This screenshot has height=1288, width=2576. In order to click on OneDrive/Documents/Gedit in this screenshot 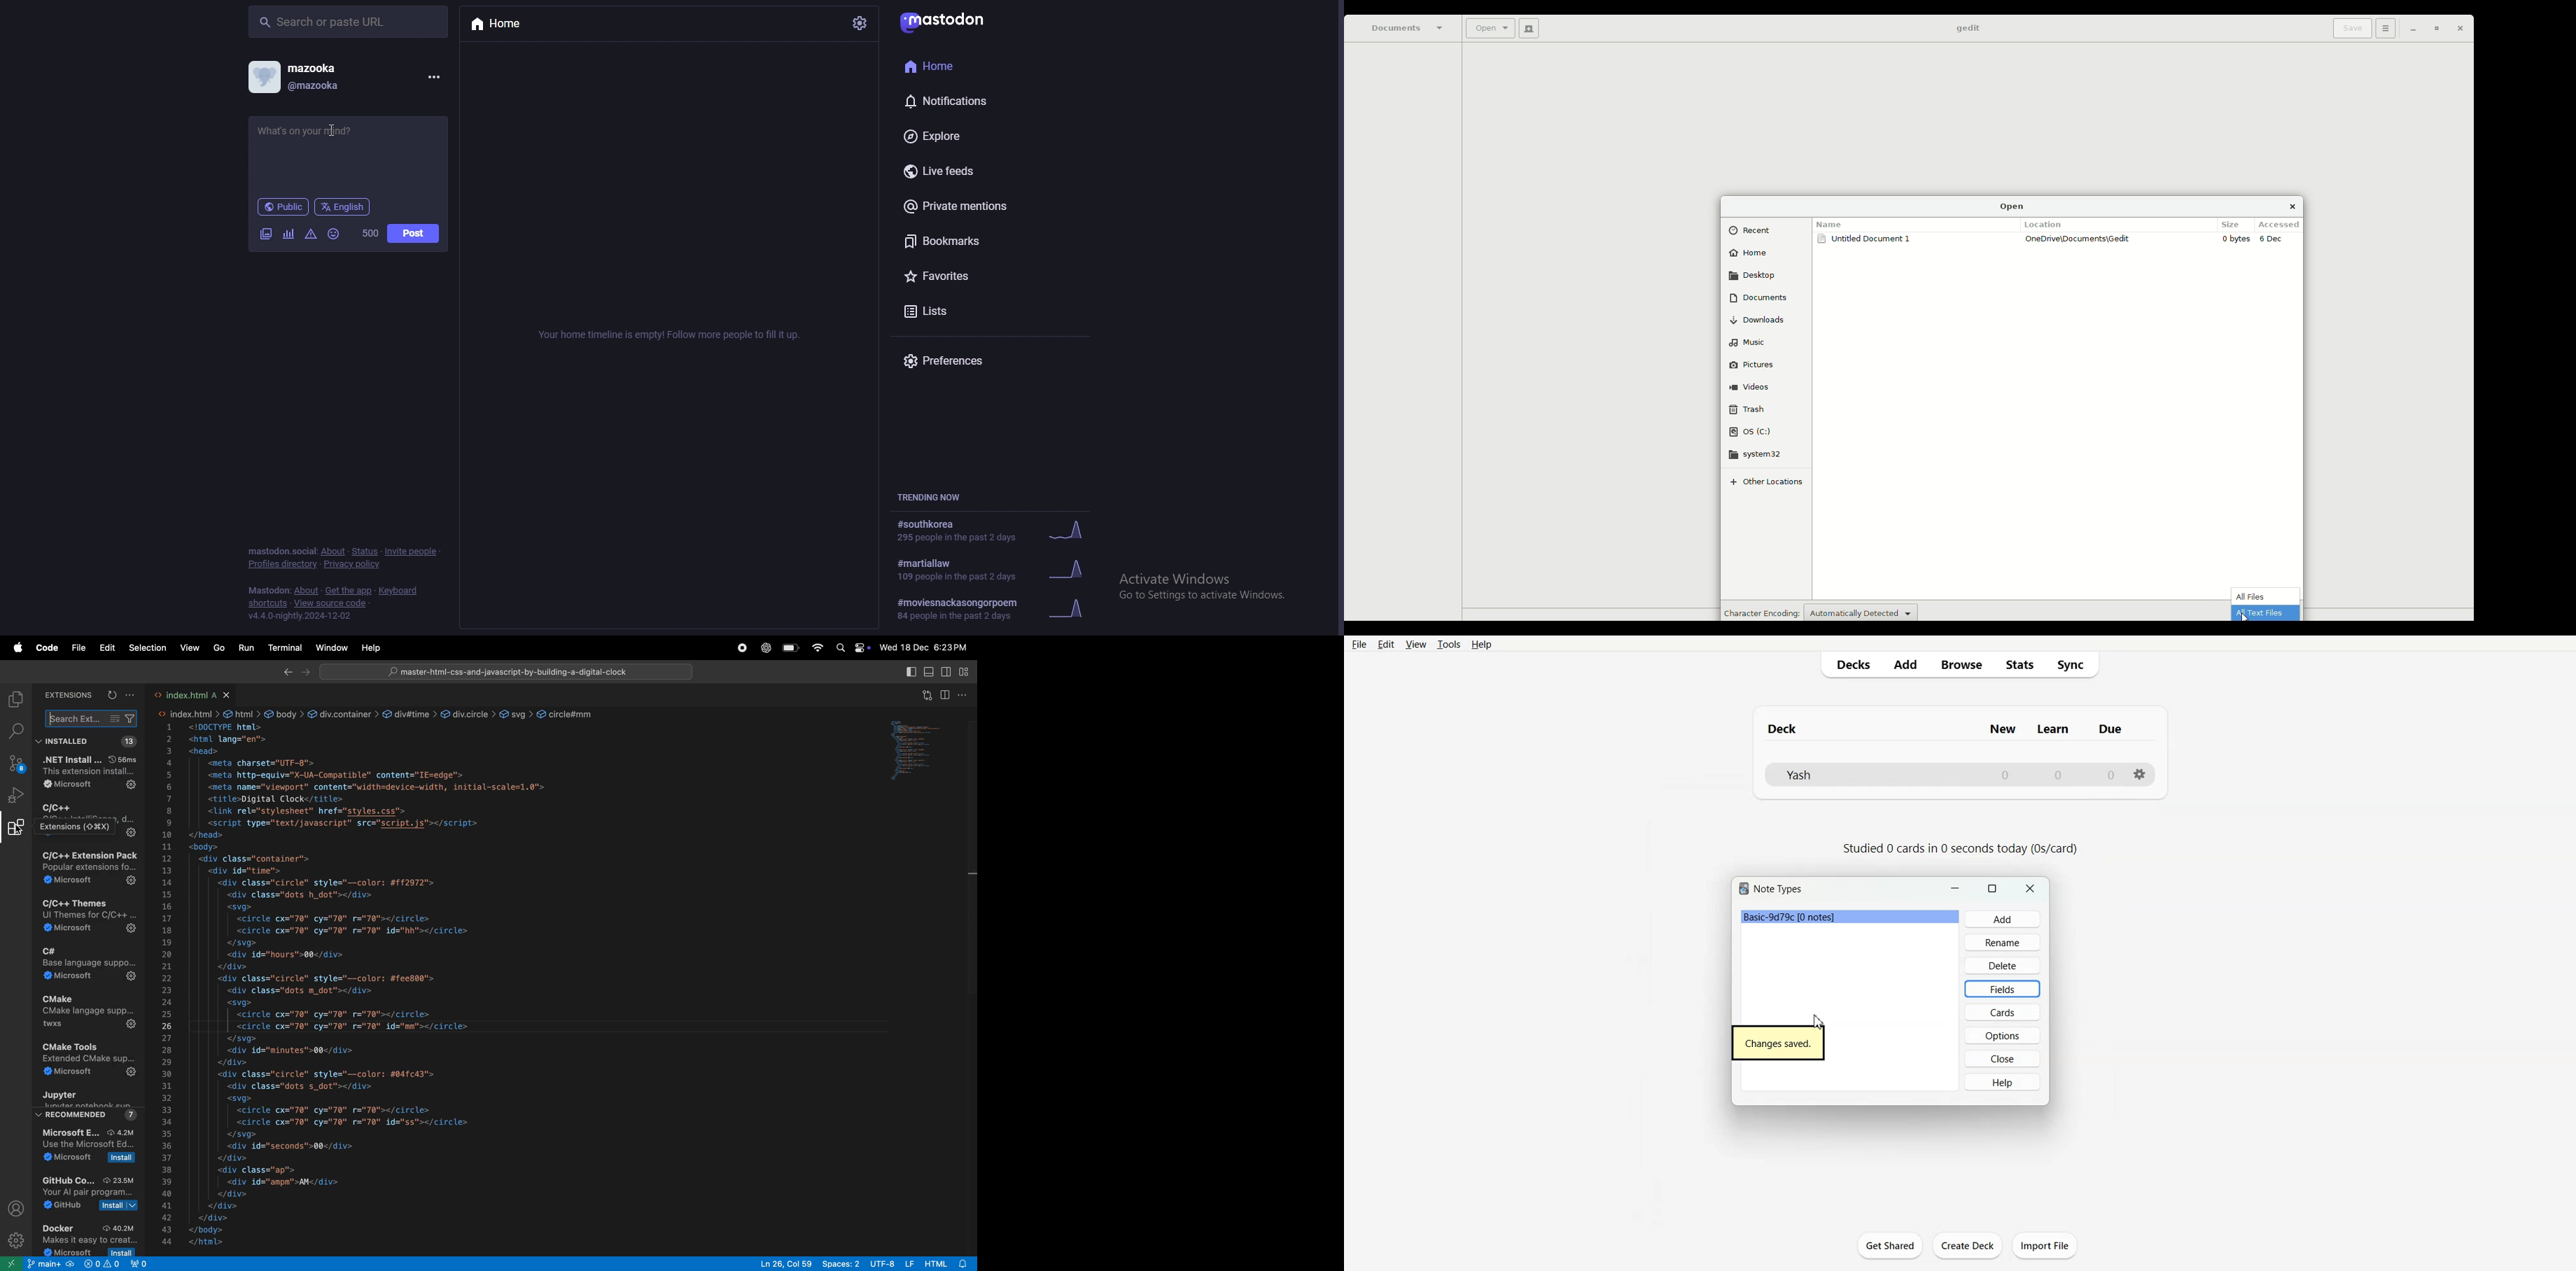, I will do `click(2081, 239)`.